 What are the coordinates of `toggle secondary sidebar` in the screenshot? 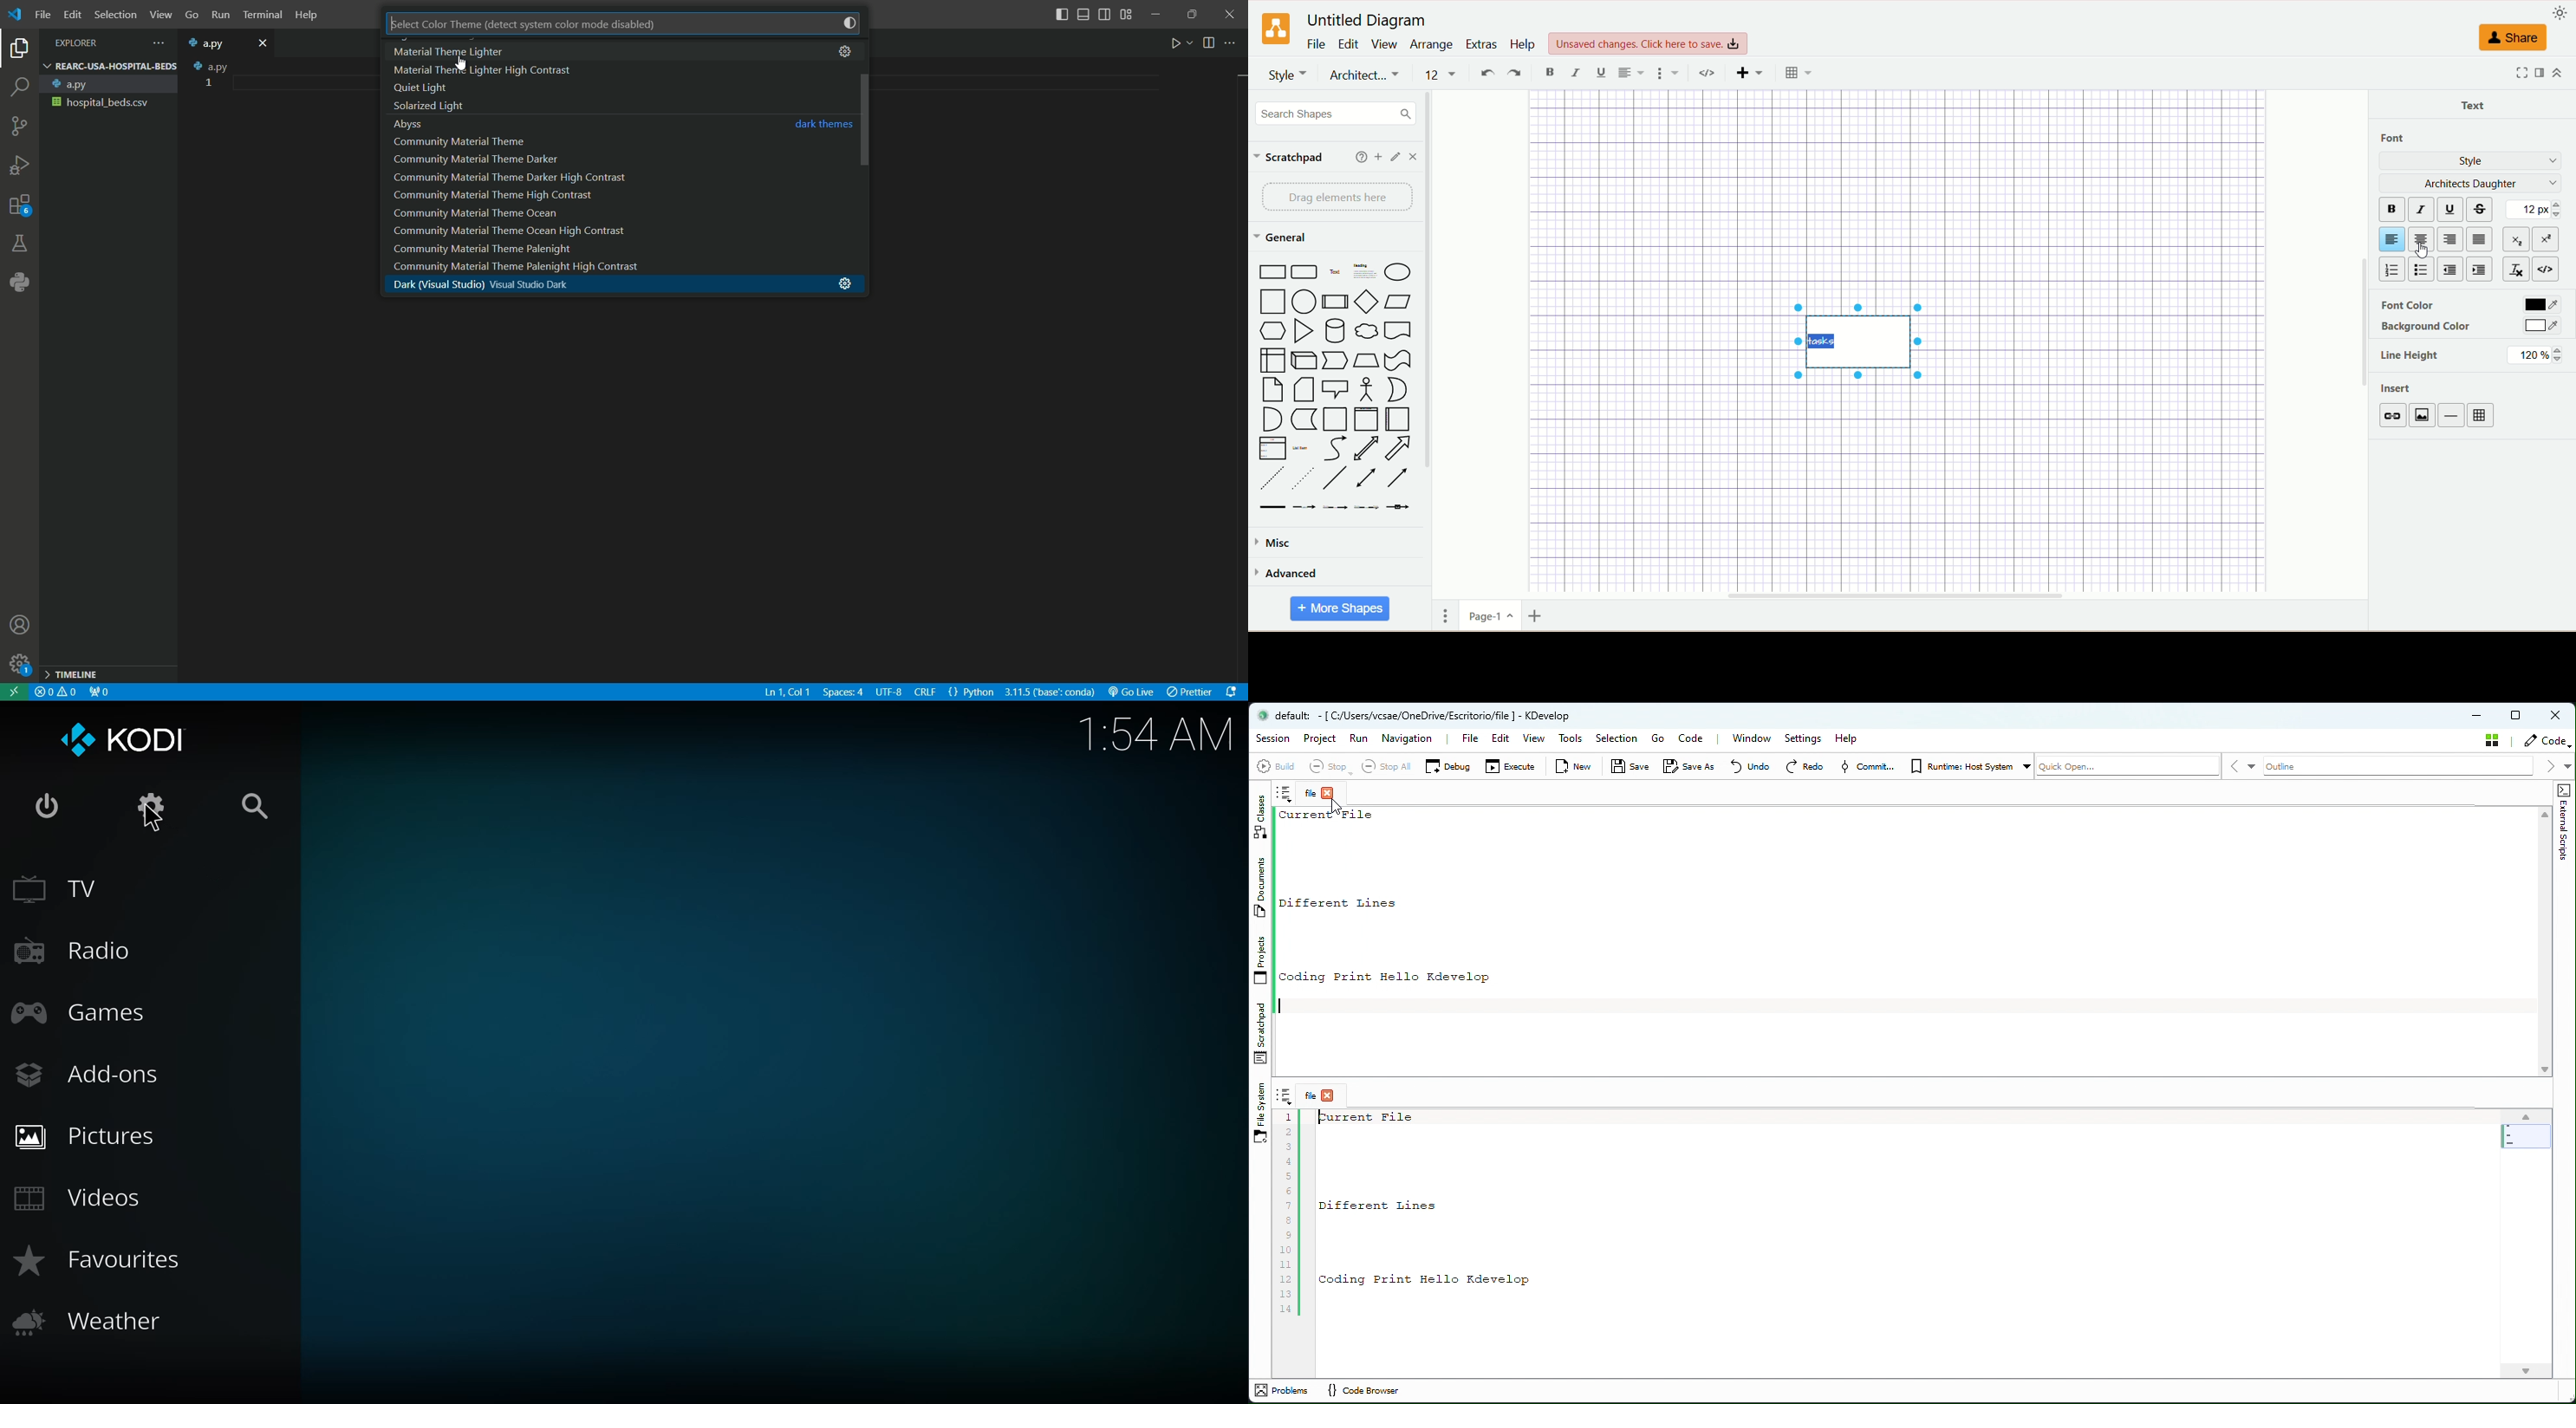 It's located at (1105, 16).